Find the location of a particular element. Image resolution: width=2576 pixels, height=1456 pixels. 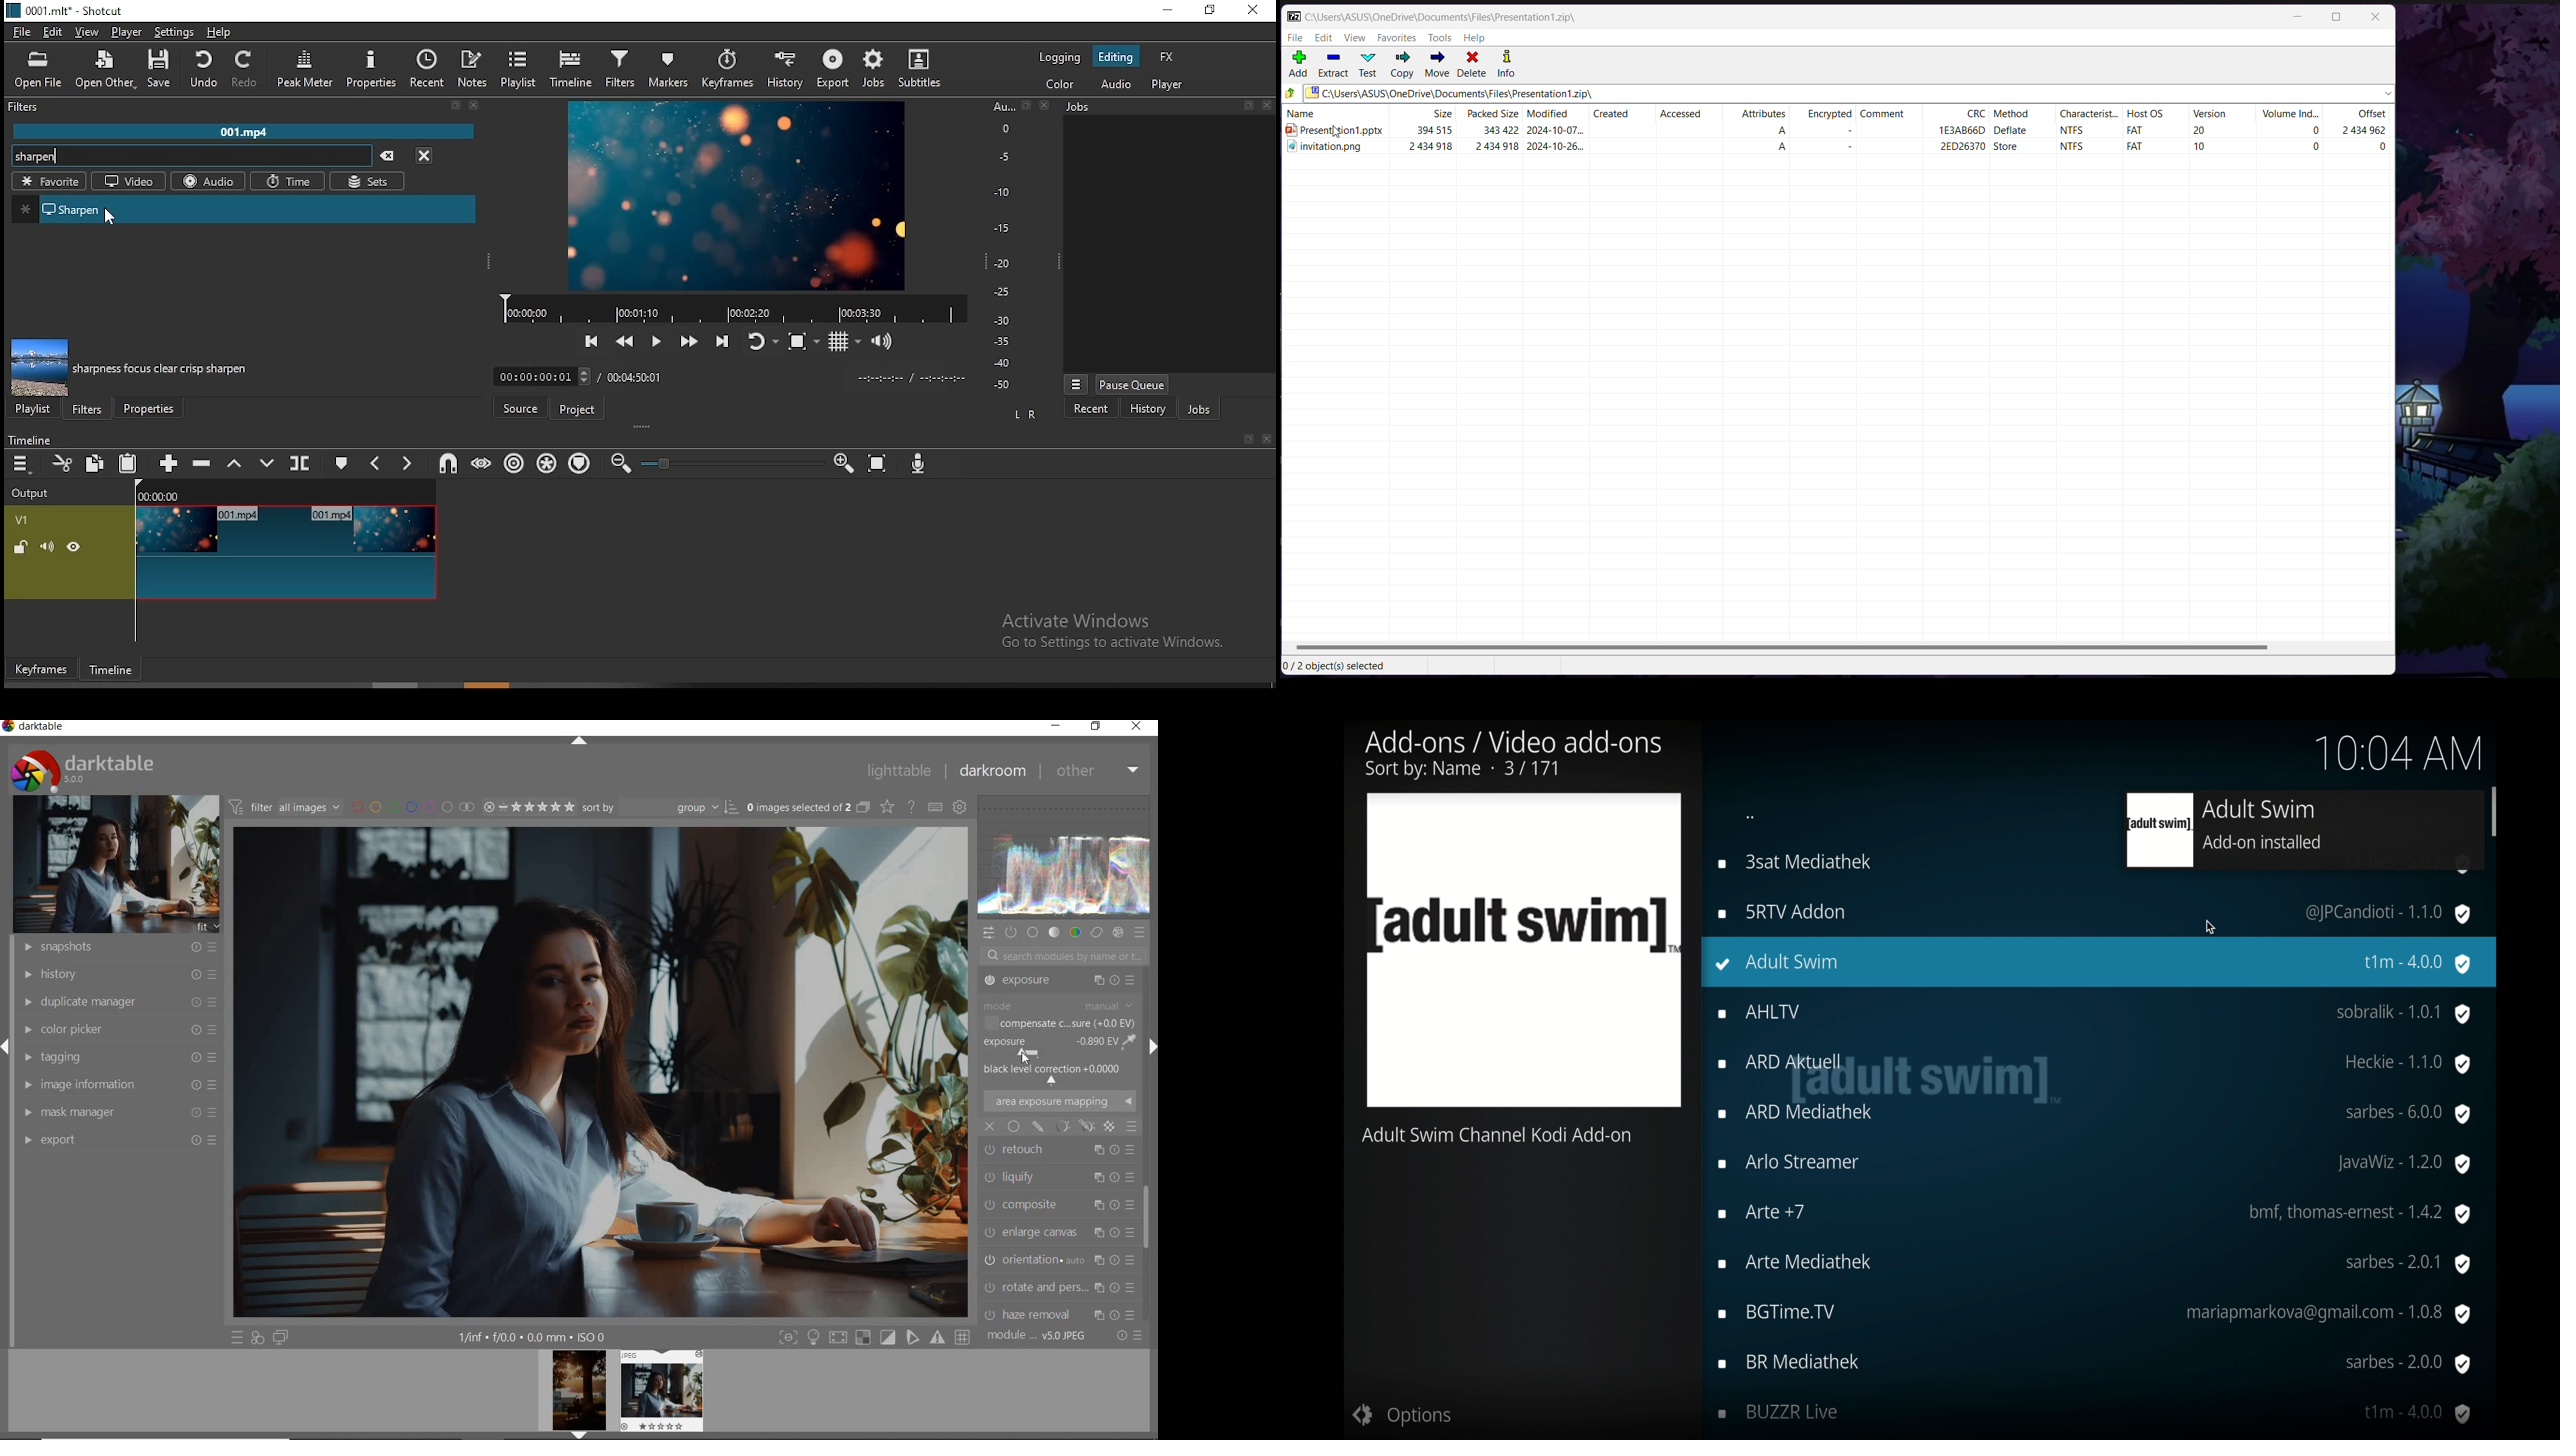

2434918 is located at coordinates (1499, 149).